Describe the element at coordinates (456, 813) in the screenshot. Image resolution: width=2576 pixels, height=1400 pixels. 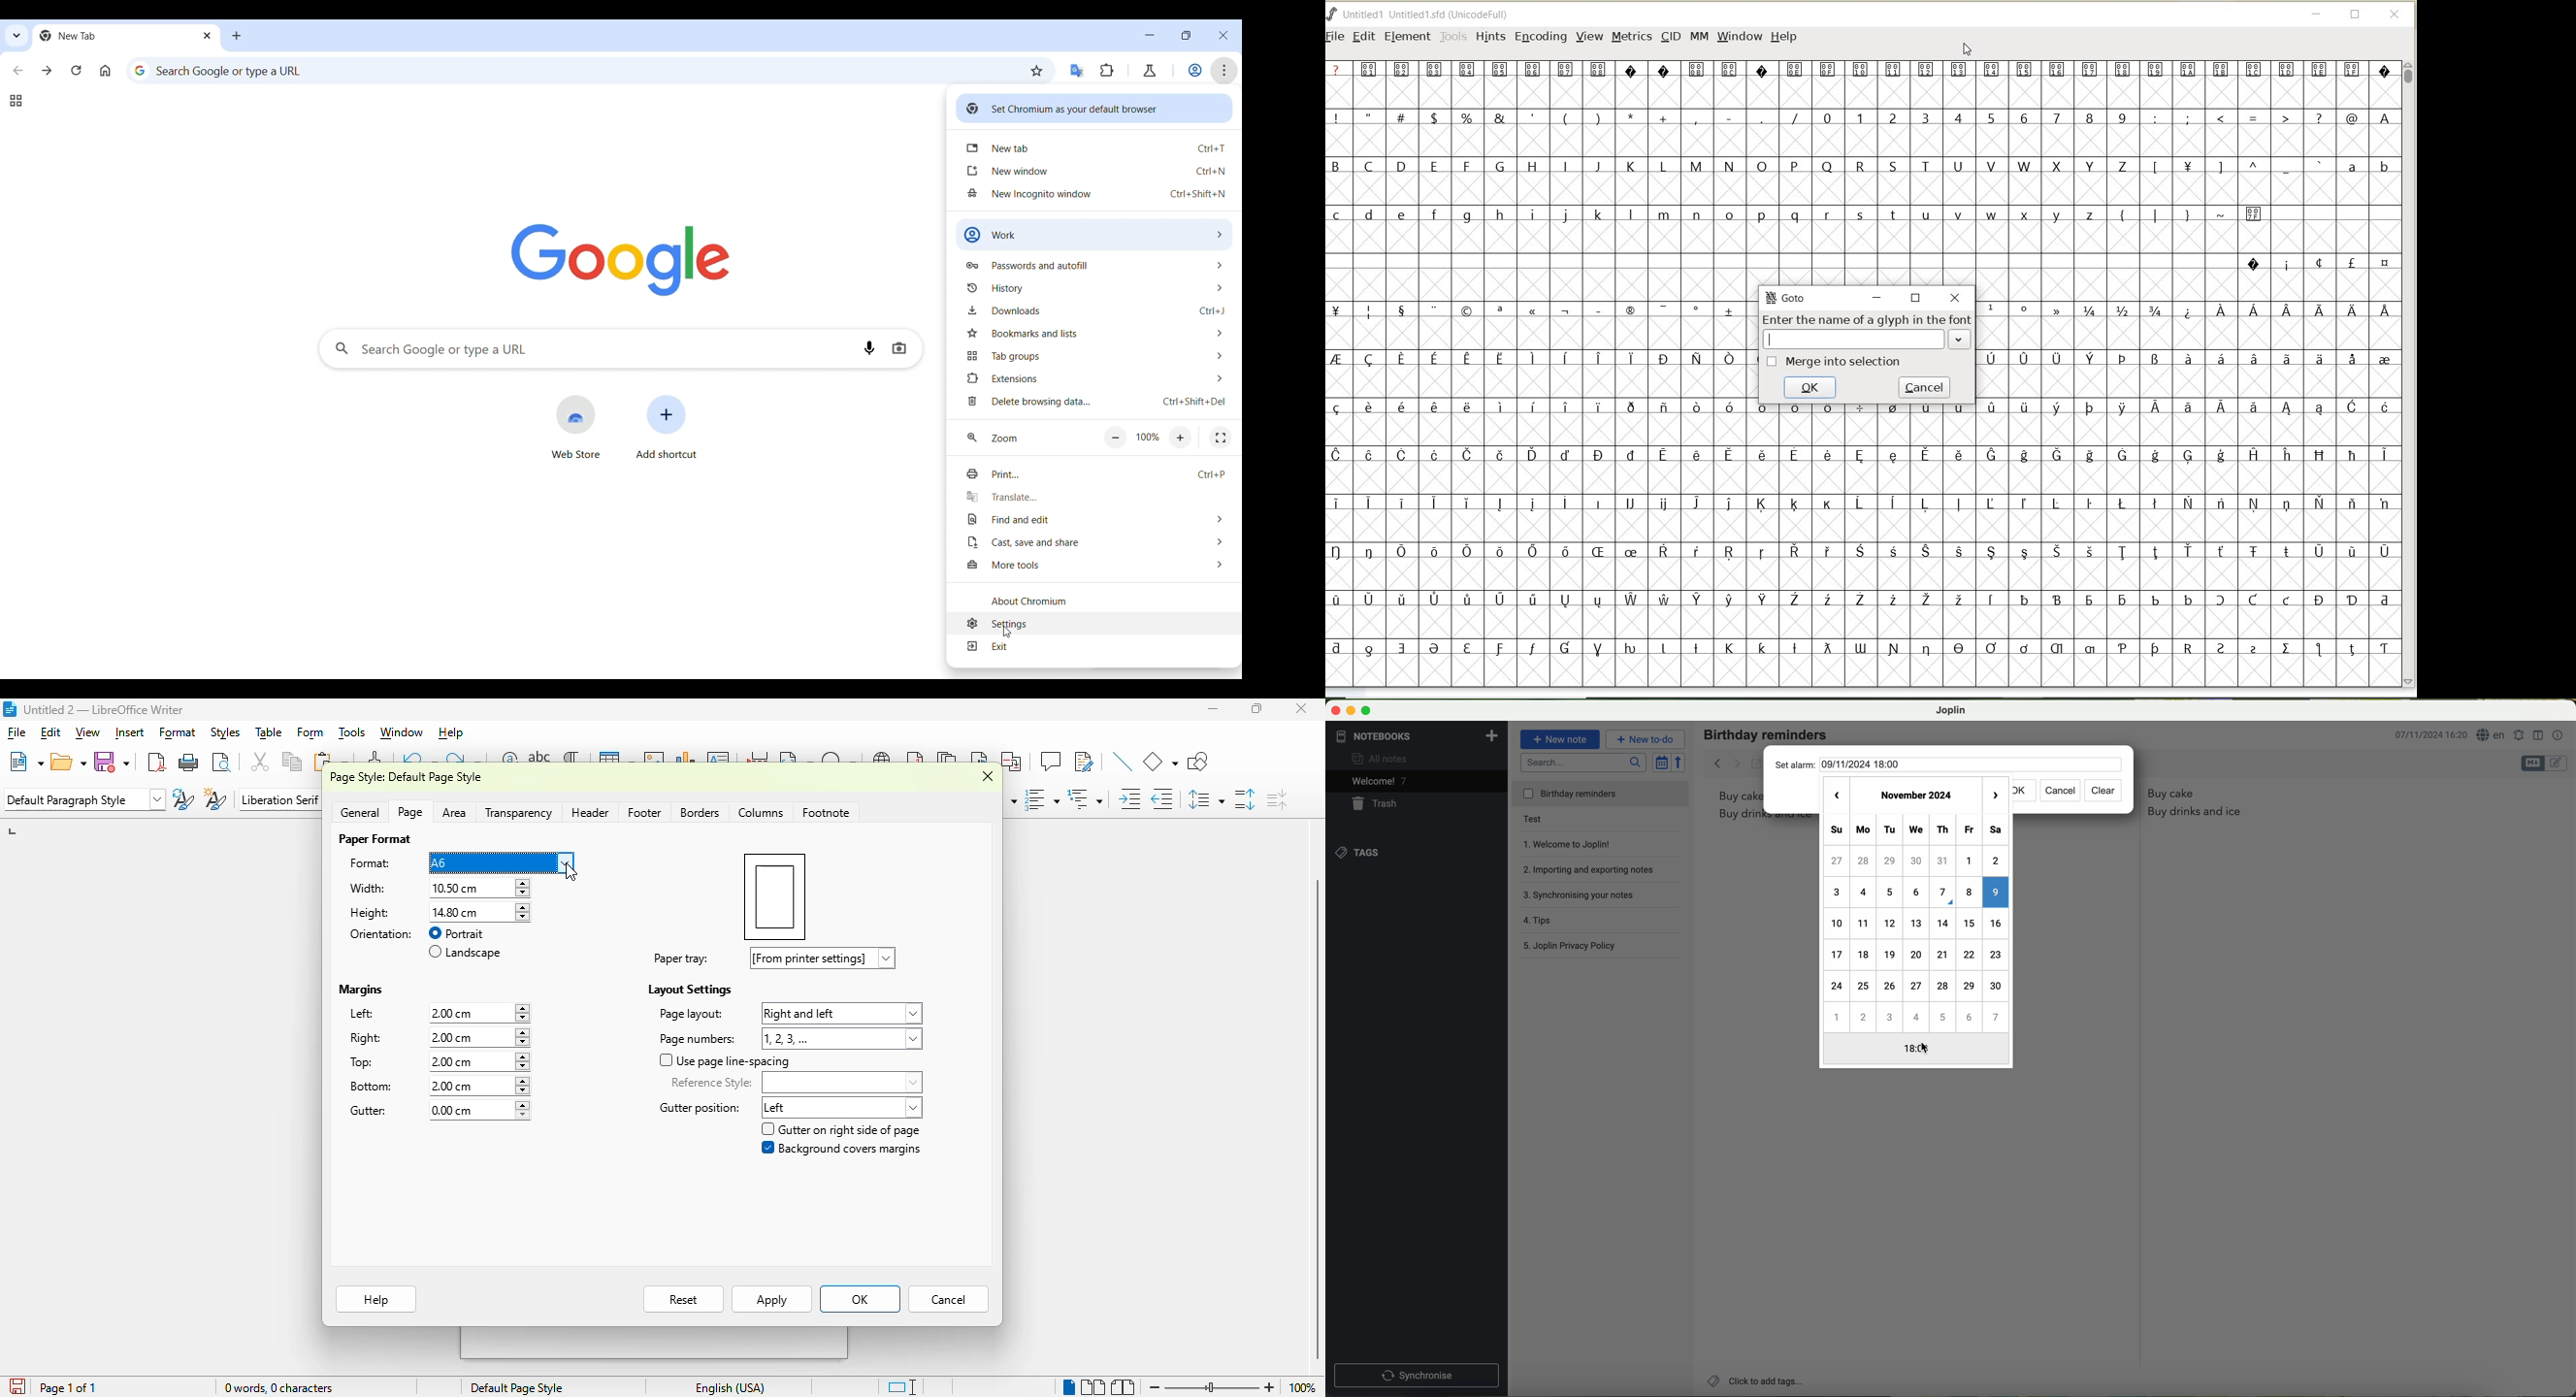
I see `area` at that location.